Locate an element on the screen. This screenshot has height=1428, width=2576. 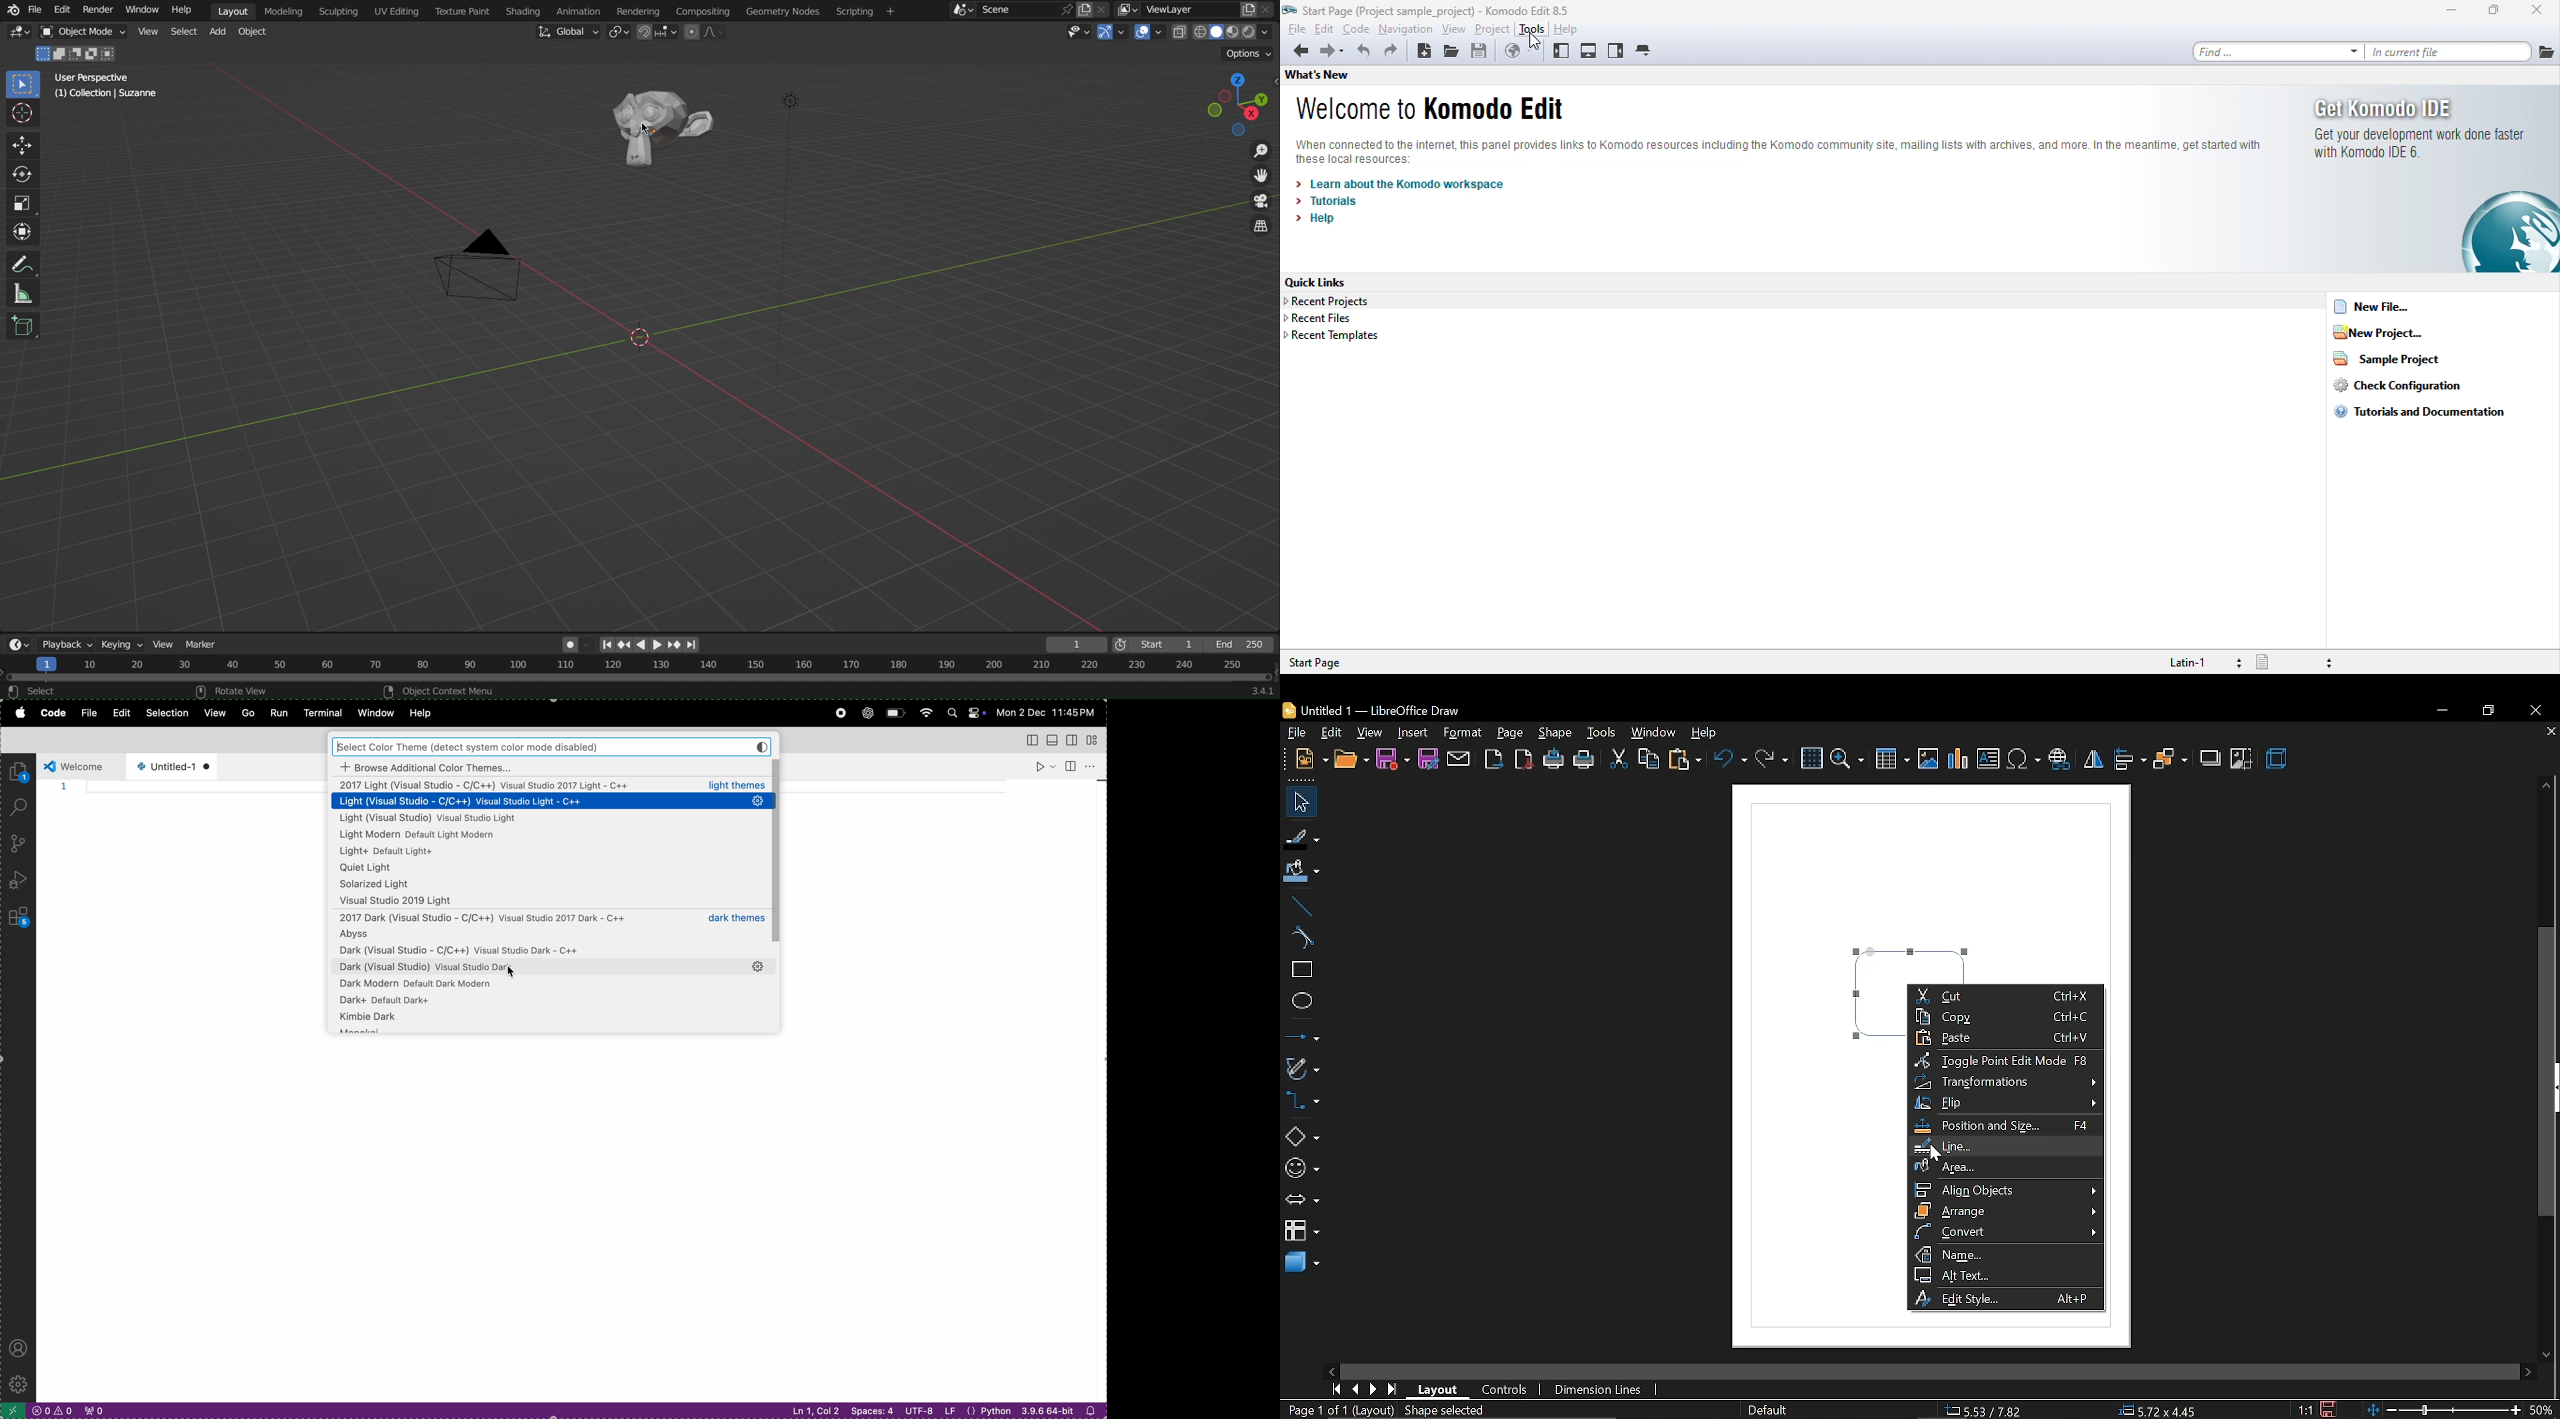
Geometry Nodes is located at coordinates (786, 12).